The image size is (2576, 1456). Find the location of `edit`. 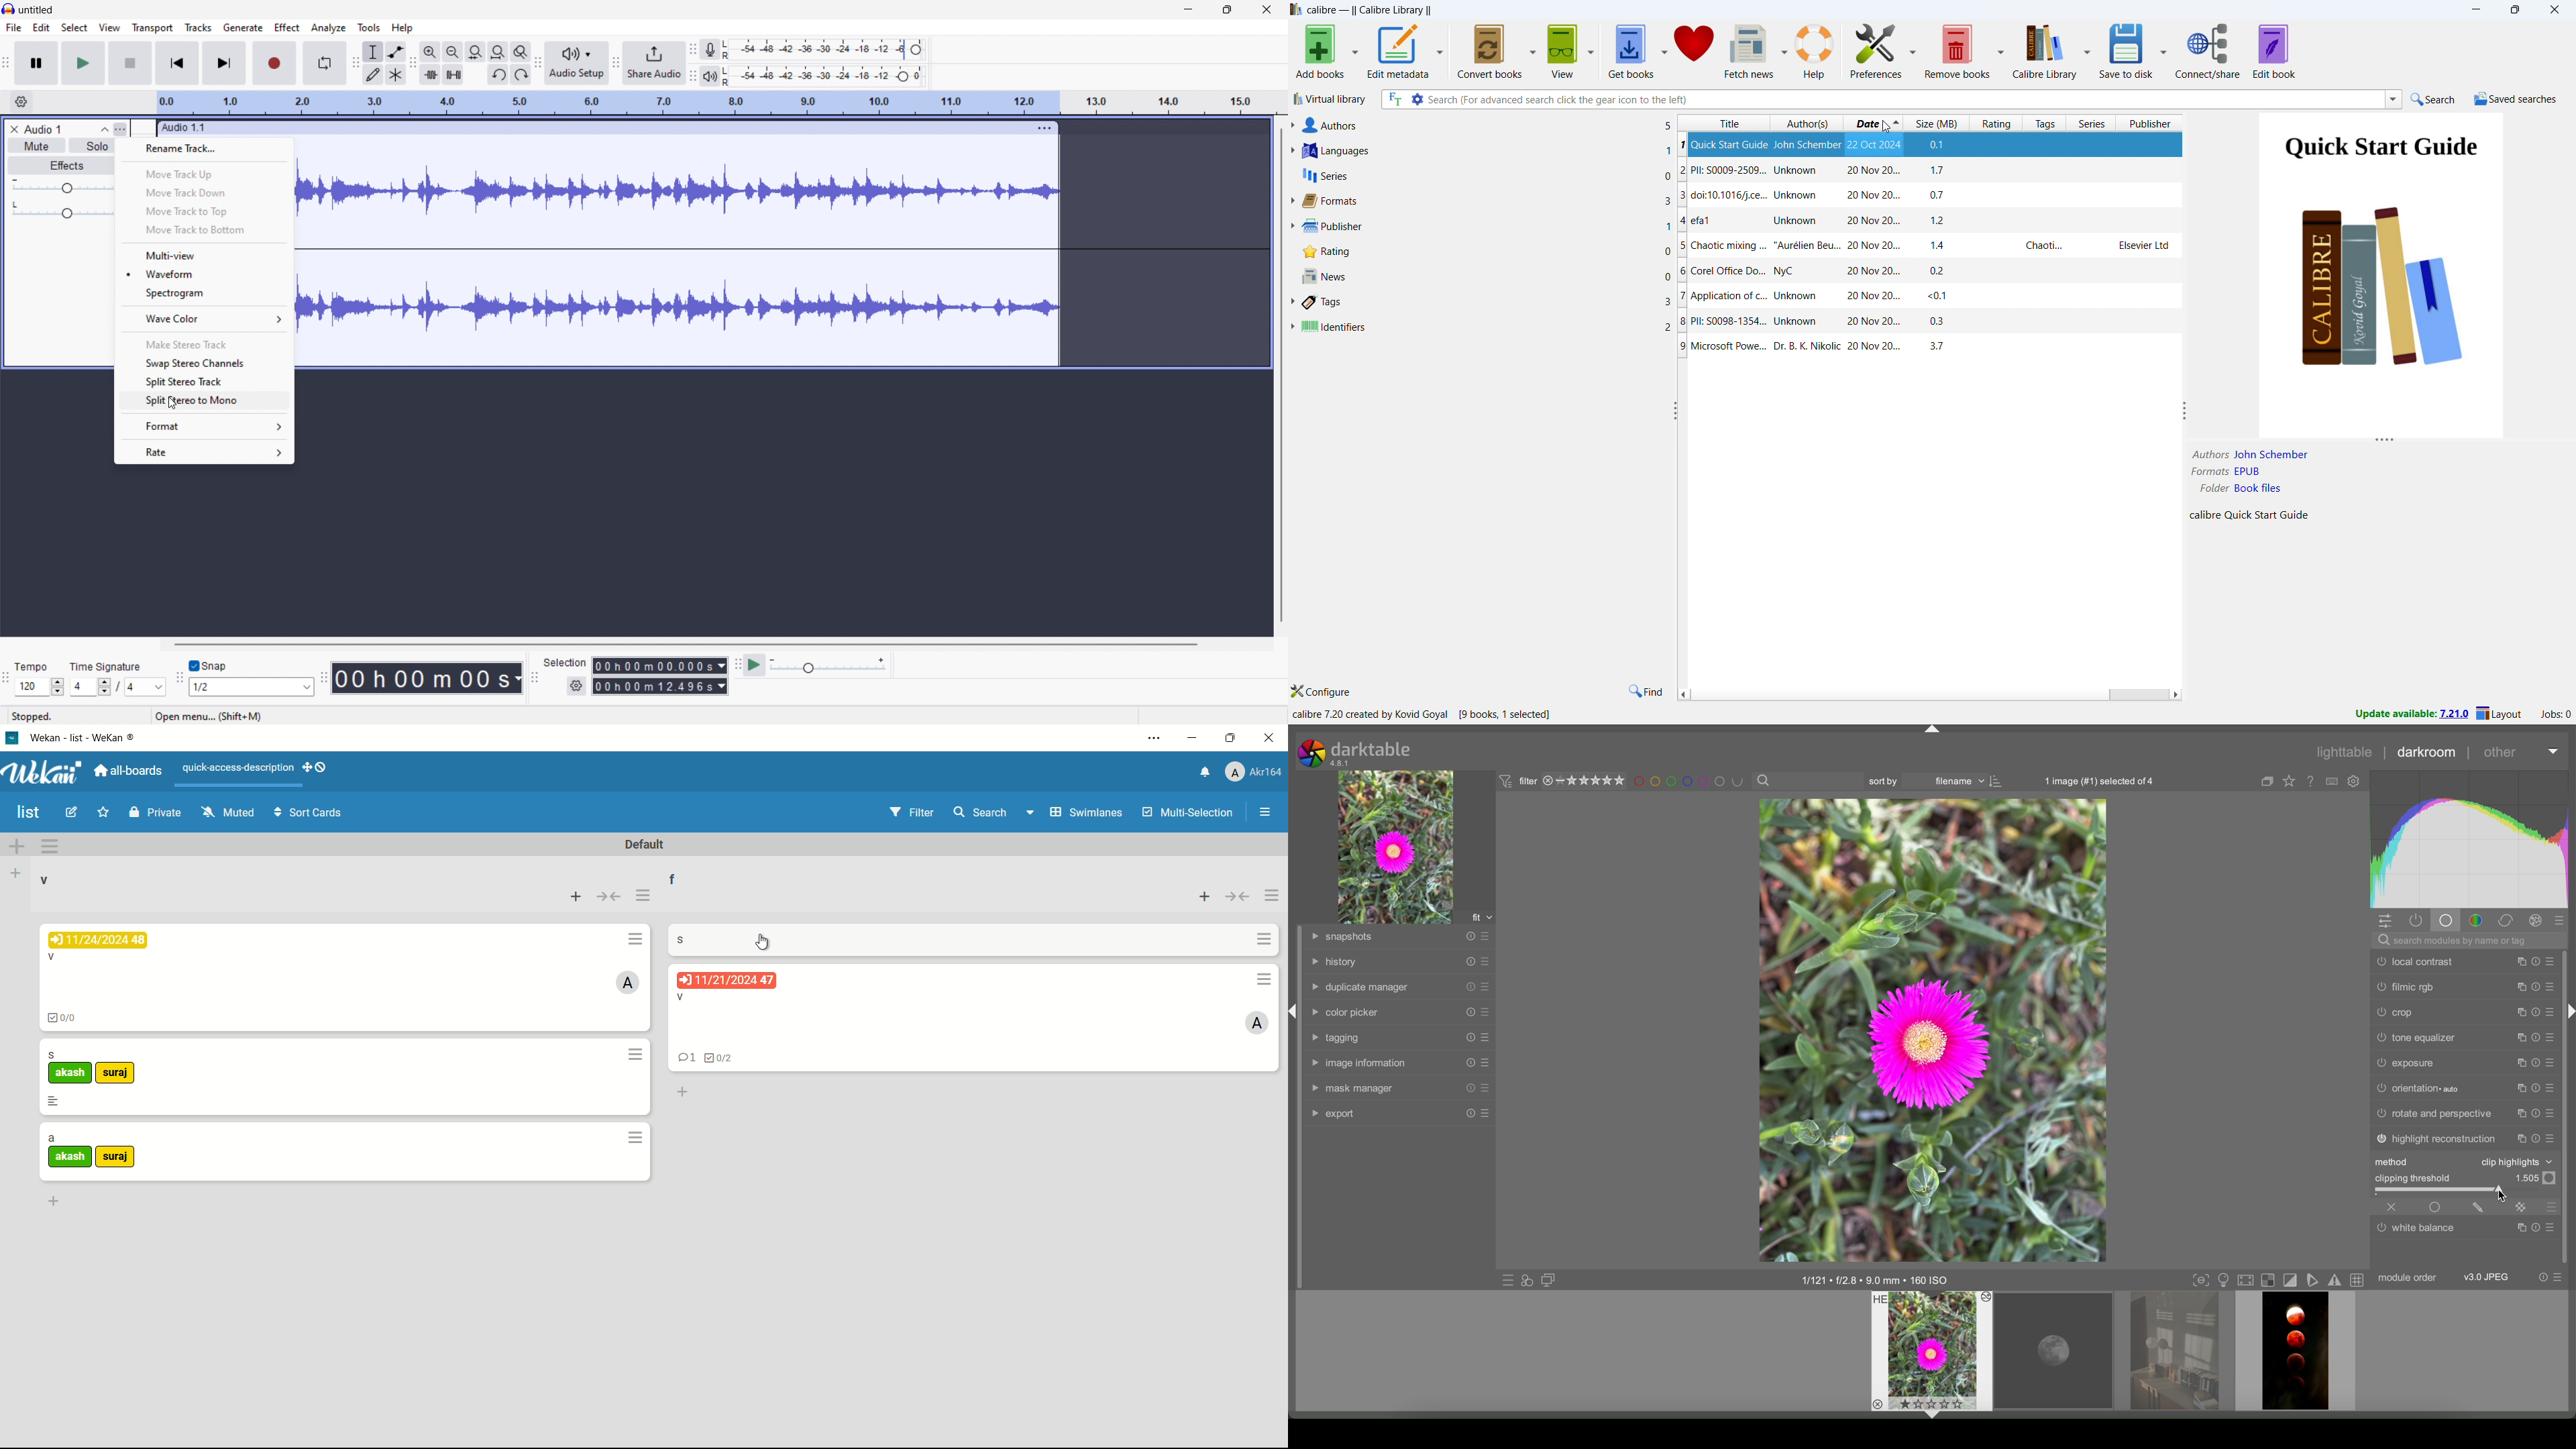

edit is located at coordinates (71, 812).